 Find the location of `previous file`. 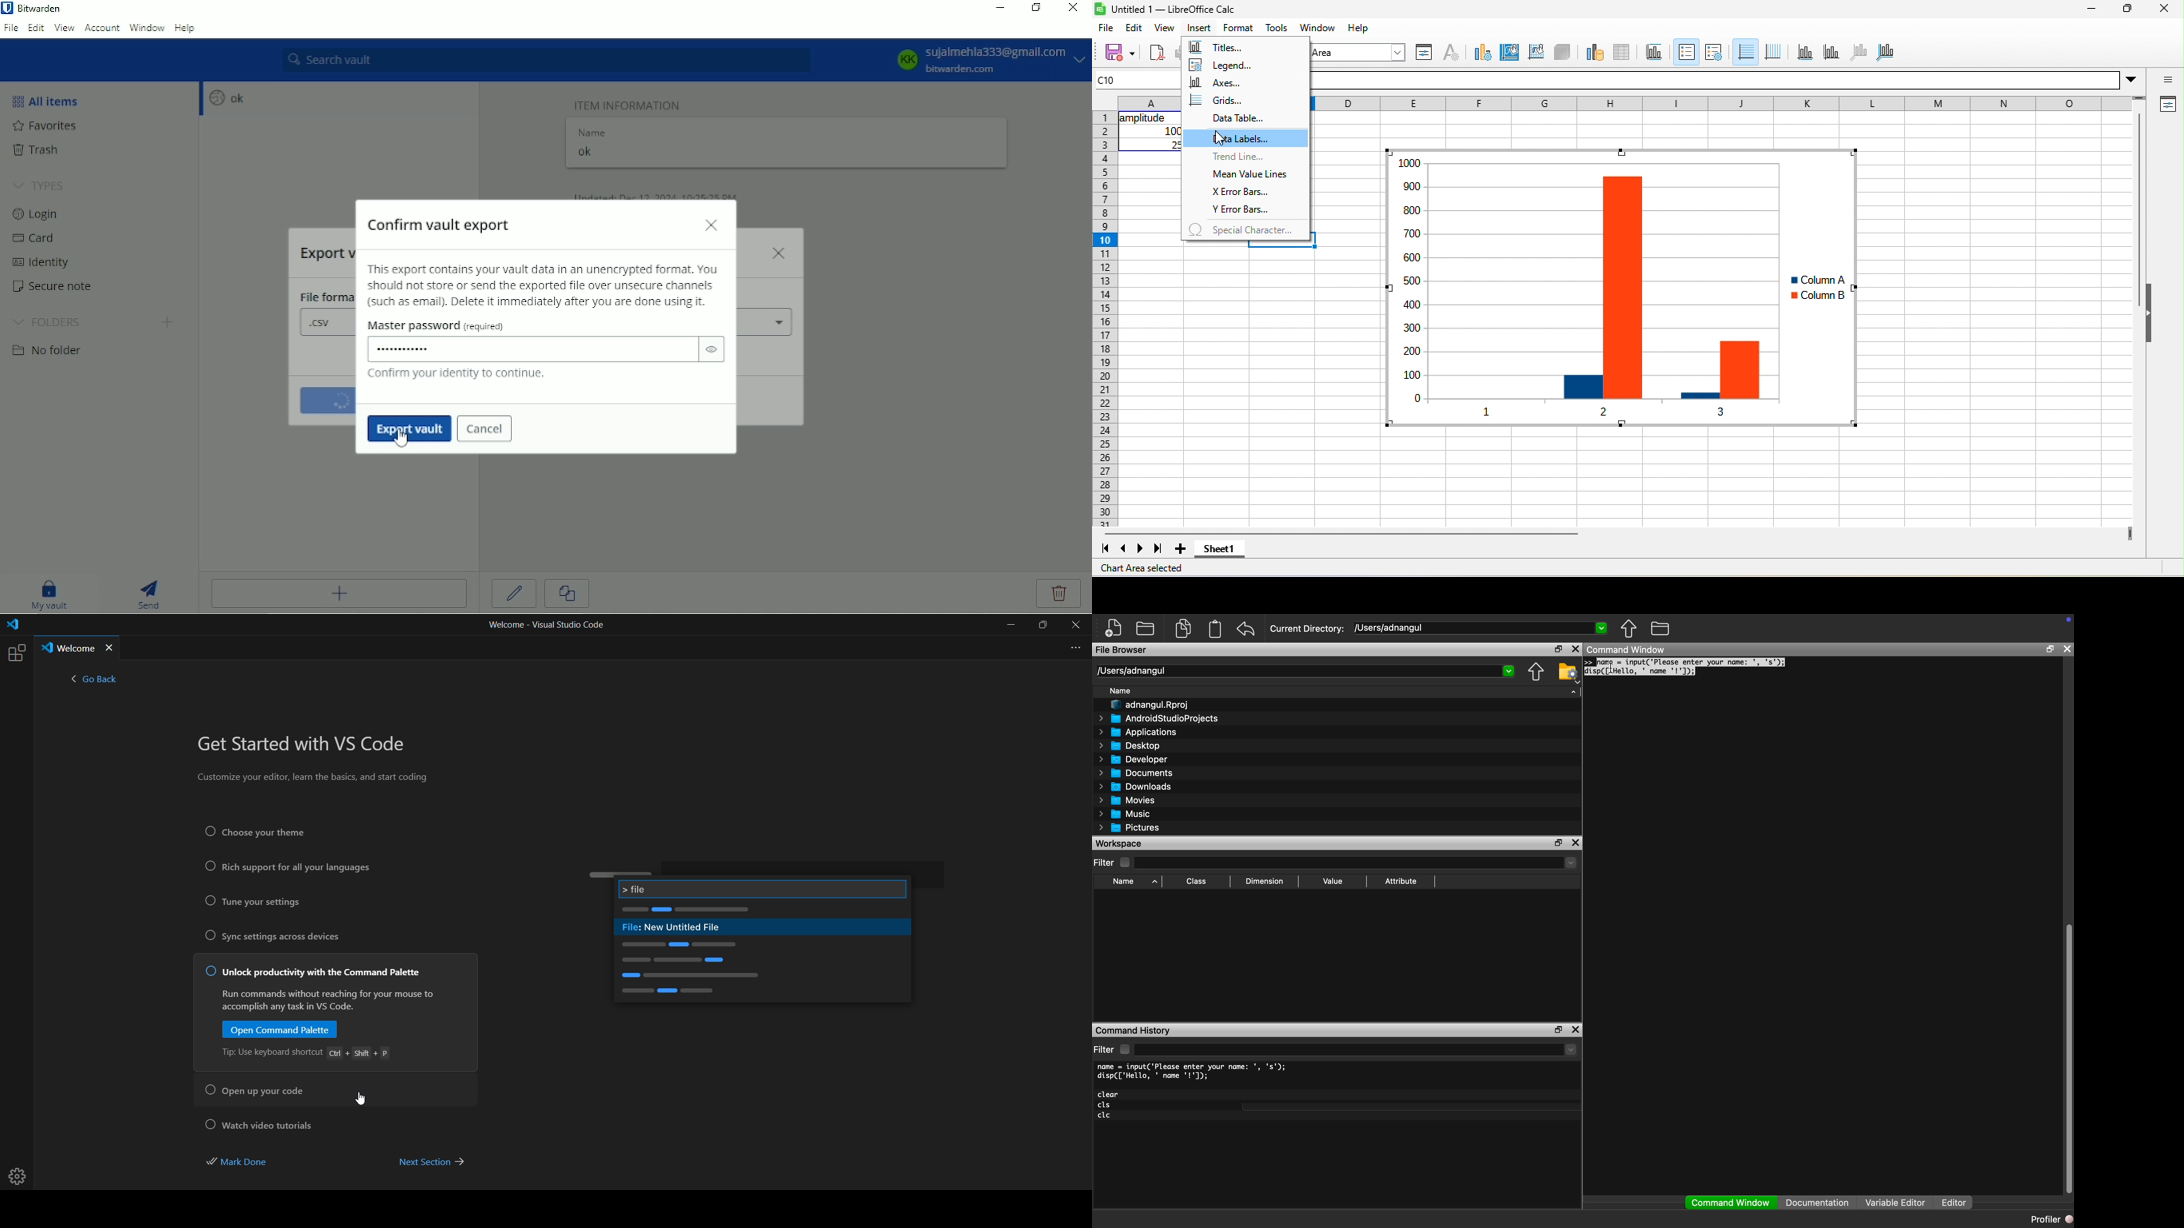

previous file is located at coordinates (1629, 629).